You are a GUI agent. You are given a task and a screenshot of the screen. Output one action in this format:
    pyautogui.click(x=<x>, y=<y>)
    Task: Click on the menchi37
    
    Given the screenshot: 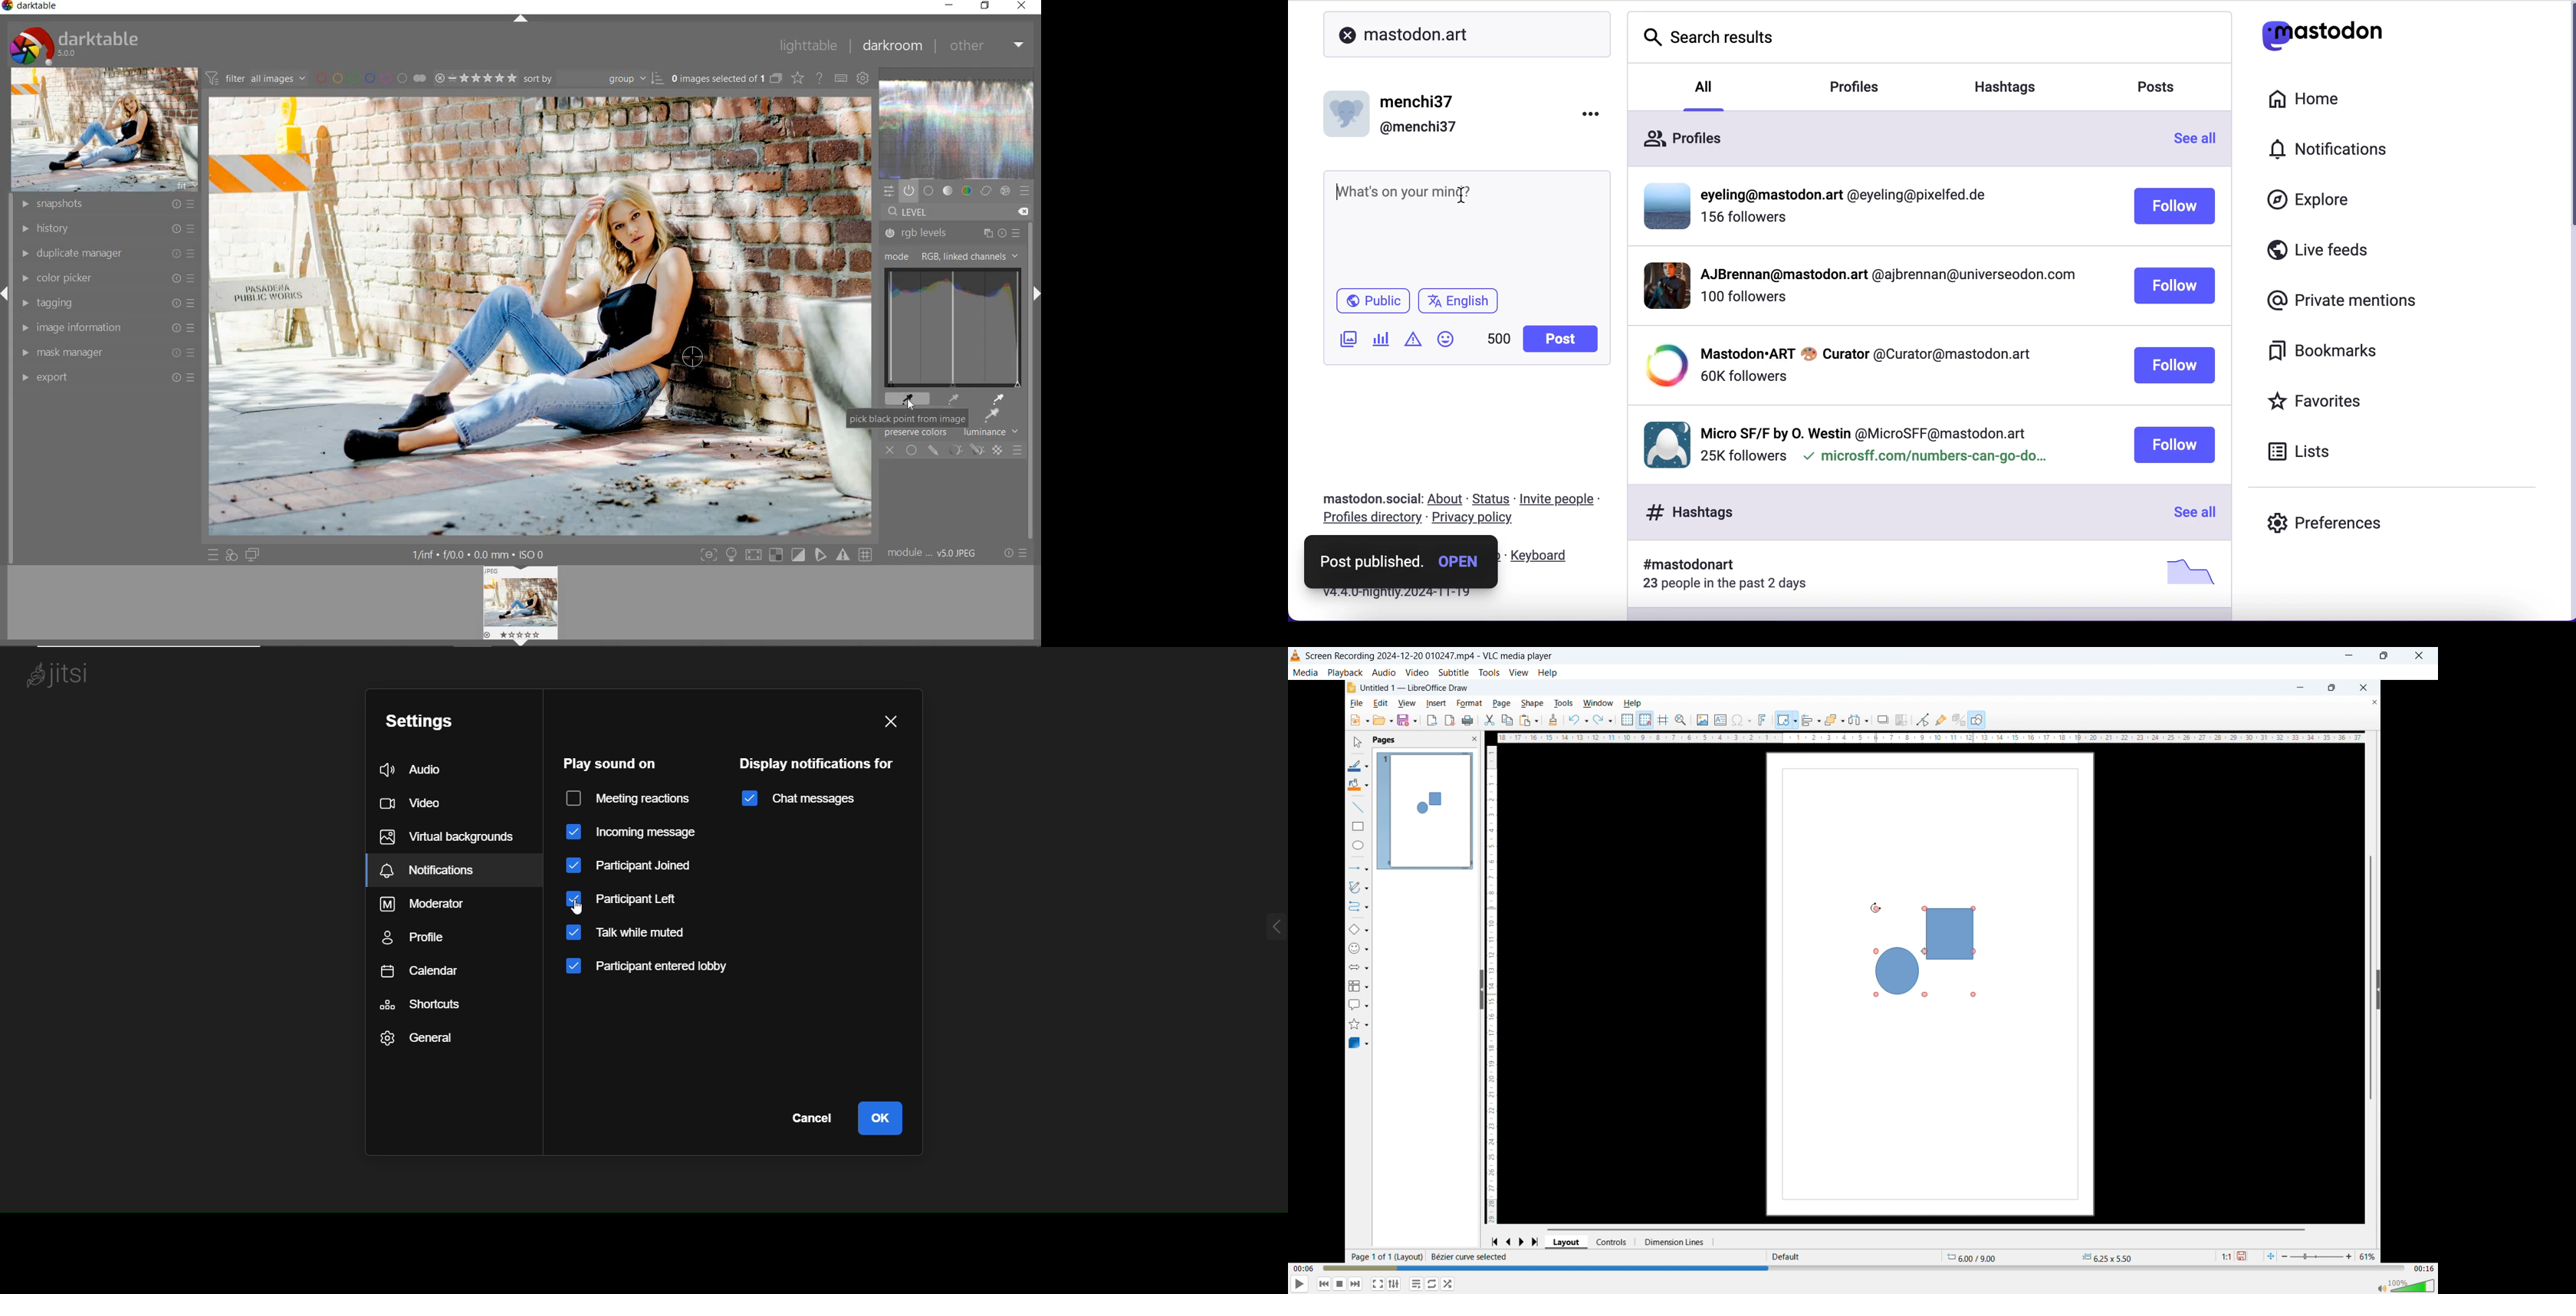 What is the action you would take?
    pyautogui.click(x=1419, y=102)
    